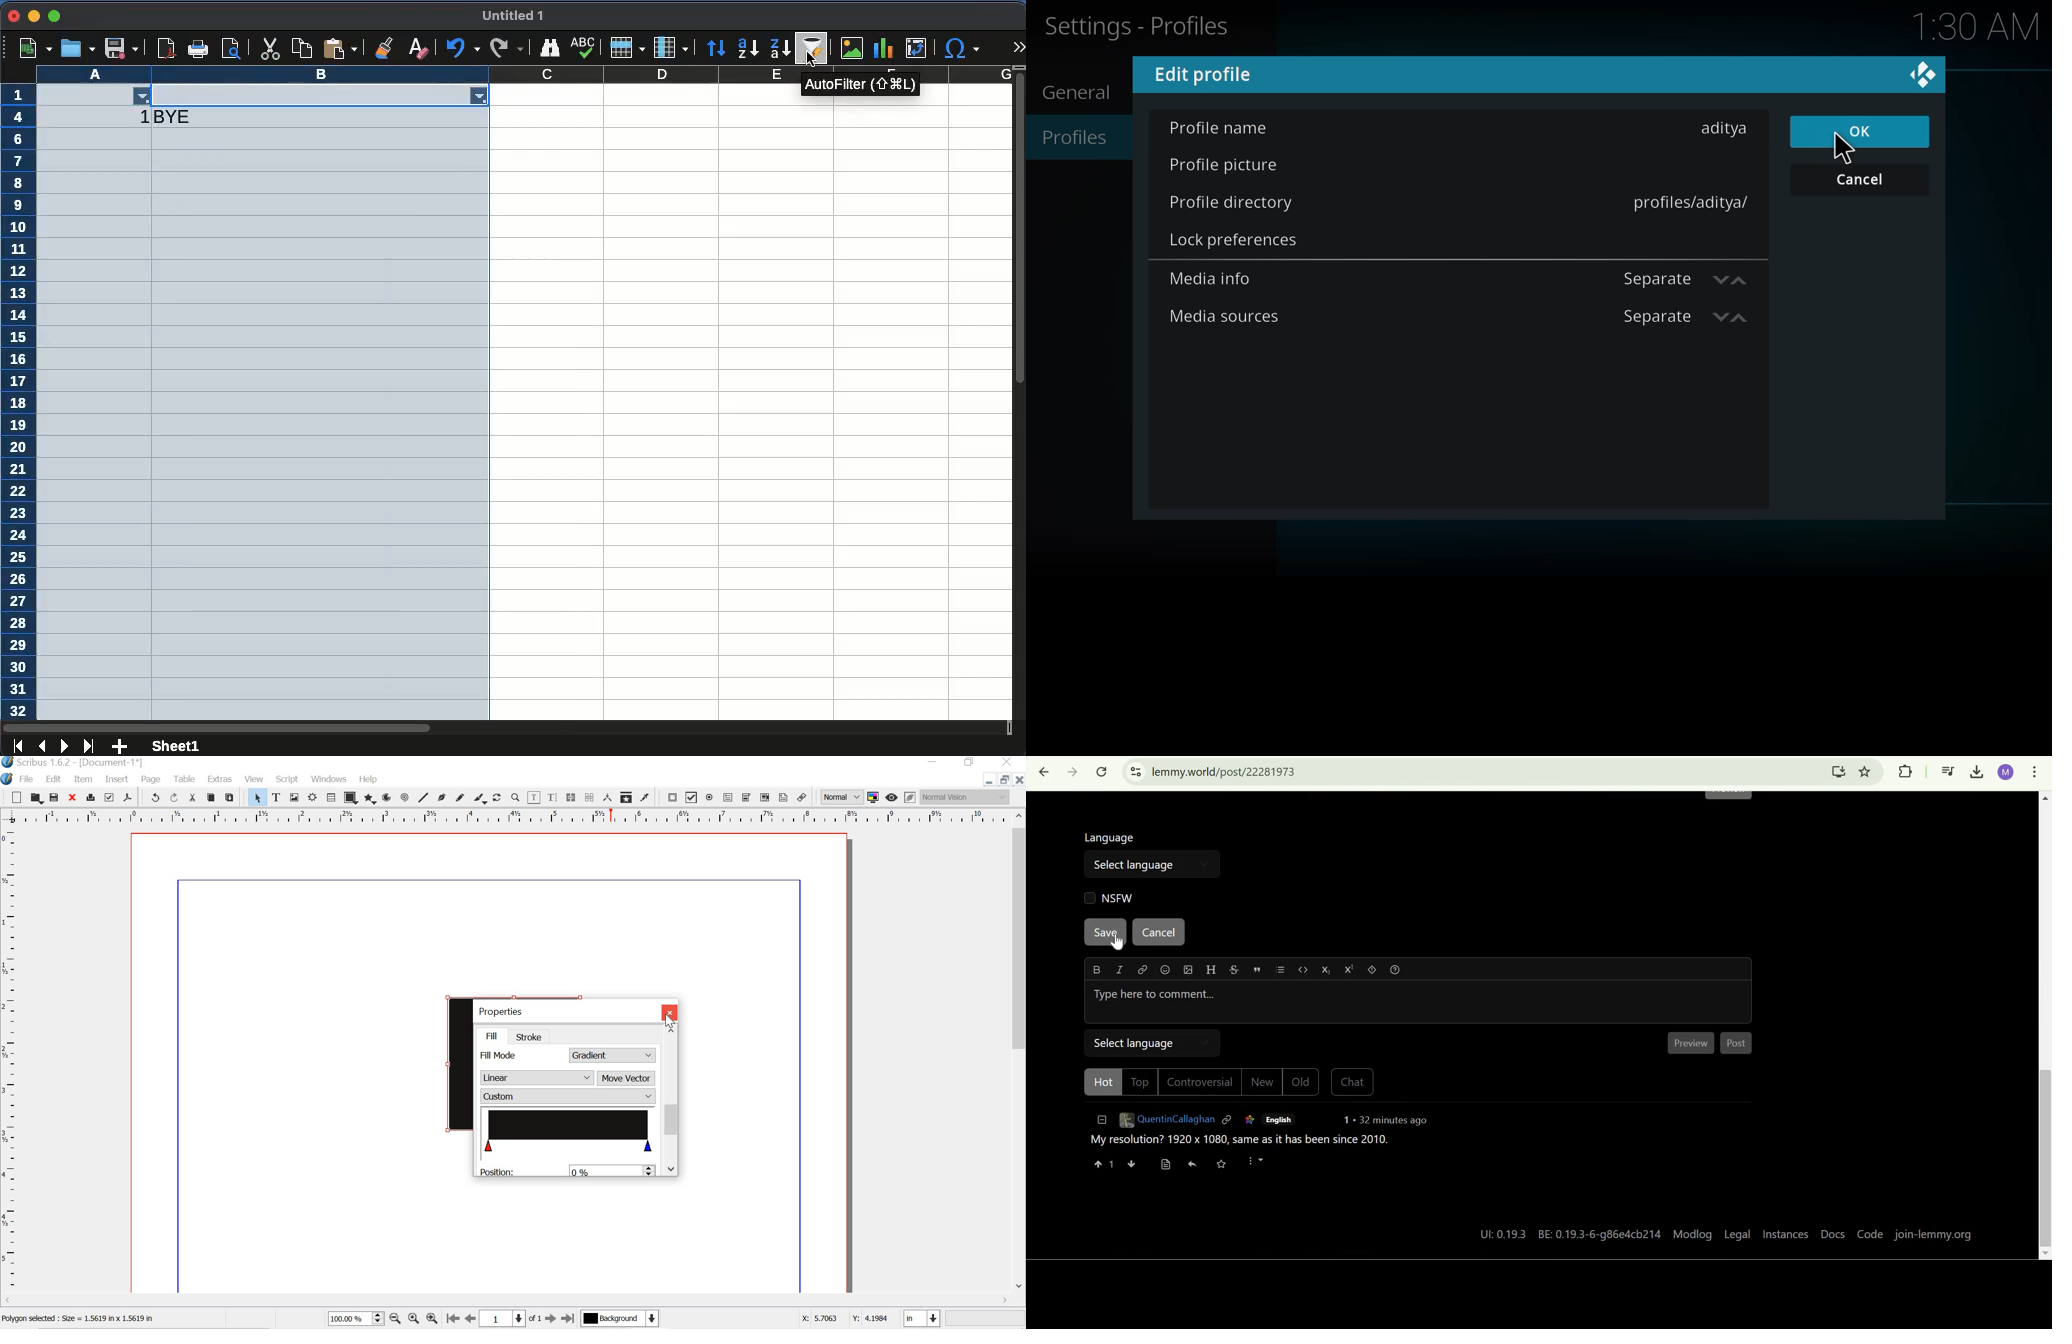 The image size is (2072, 1344). What do you see at coordinates (606, 798) in the screenshot?
I see `measurements` at bounding box center [606, 798].